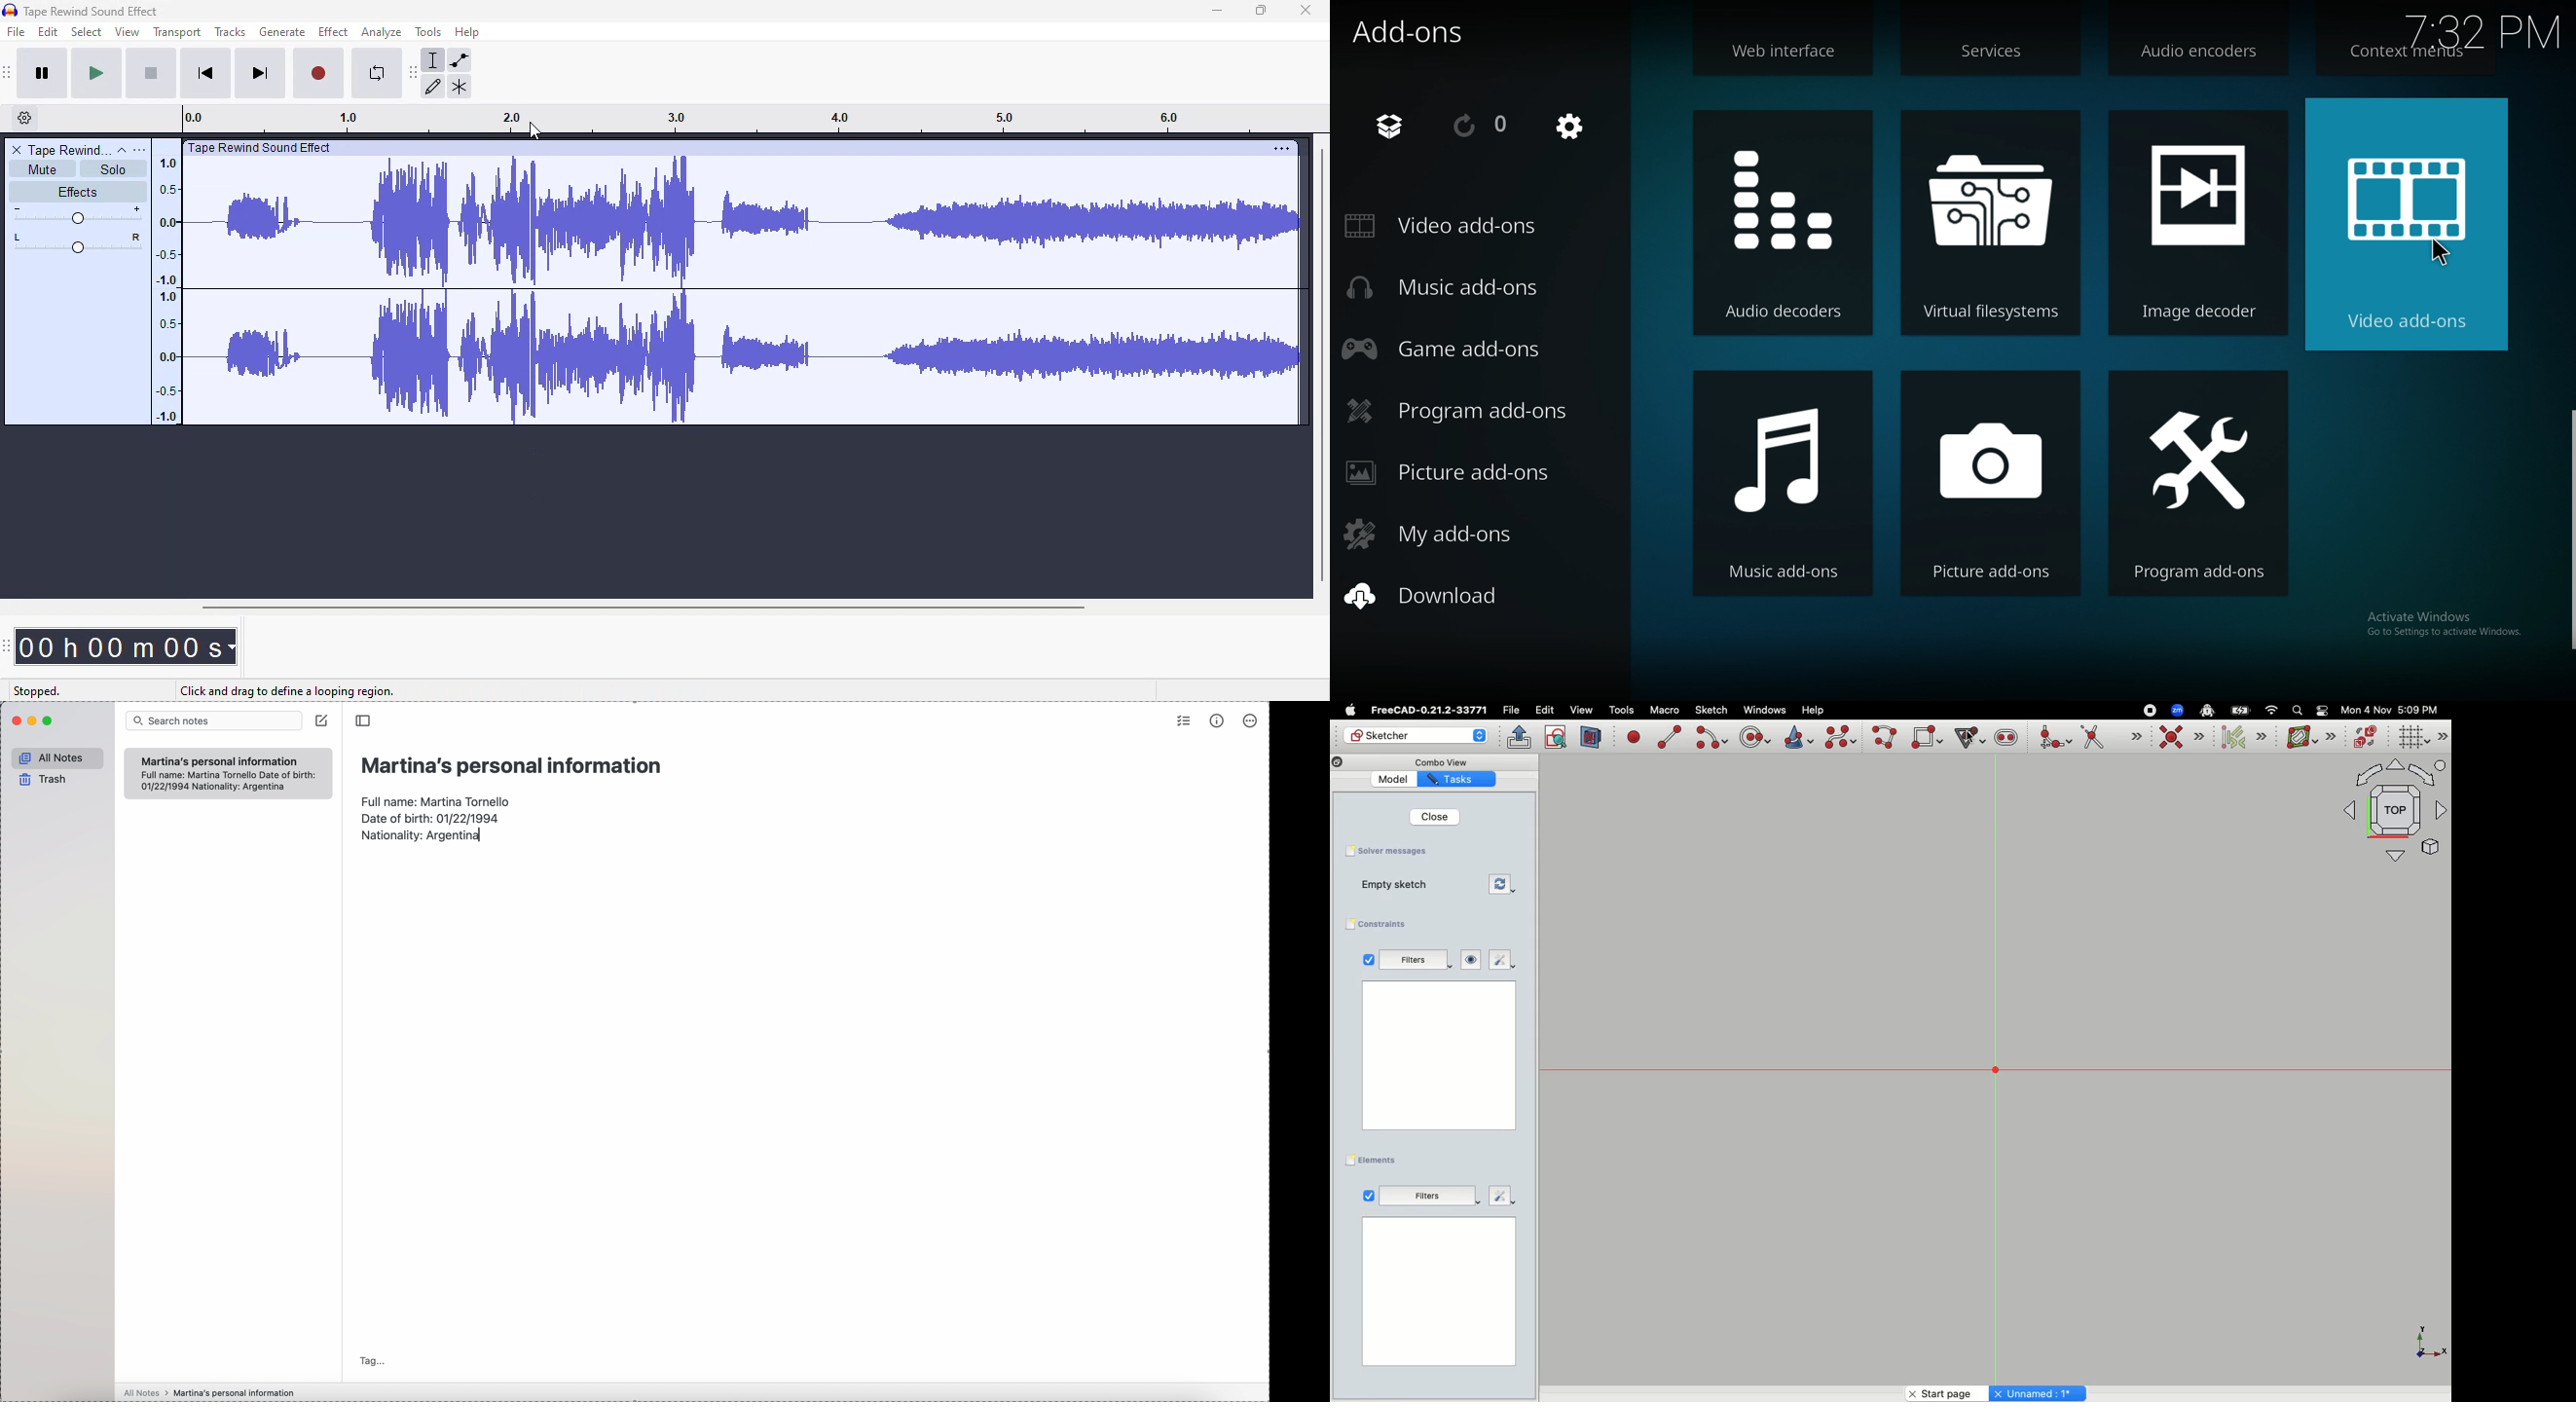 Image resolution: width=2576 pixels, height=1428 pixels. What do you see at coordinates (1927, 737) in the screenshot?
I see `Create rectangle` at bounding box center [1927, 737].